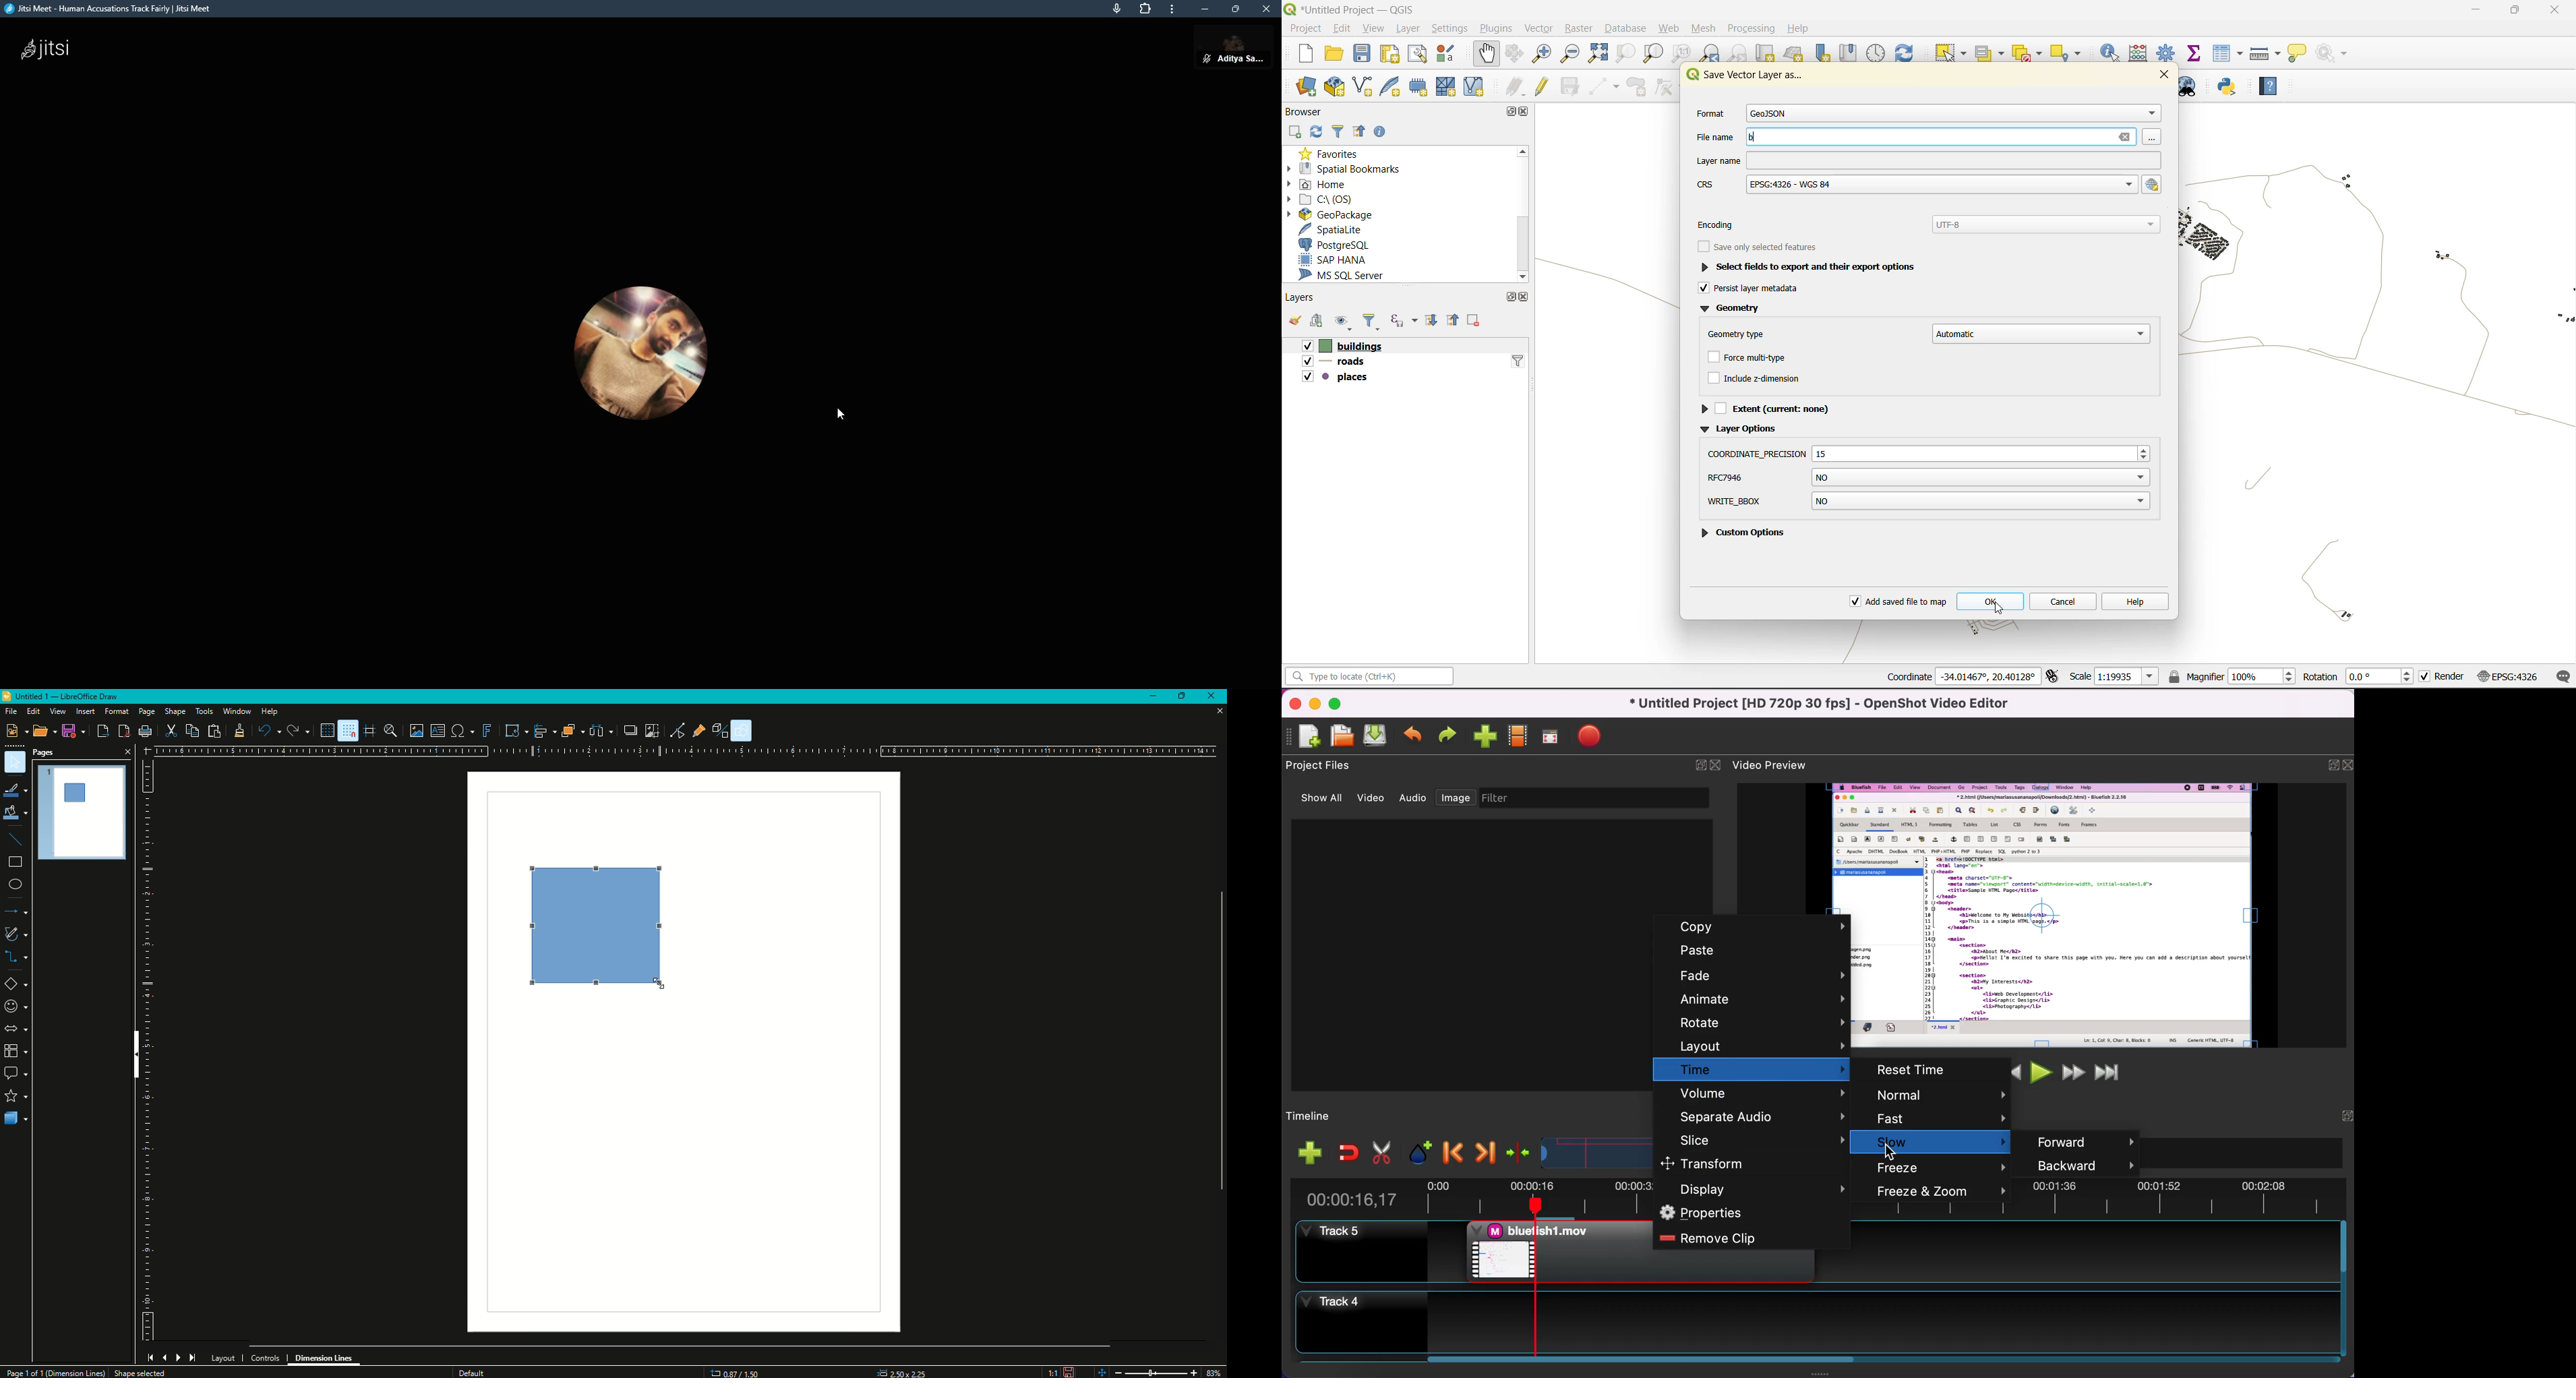 The height and width of the screenshot is (1400, 2576). I want to click on filter, so click(1339, 131).